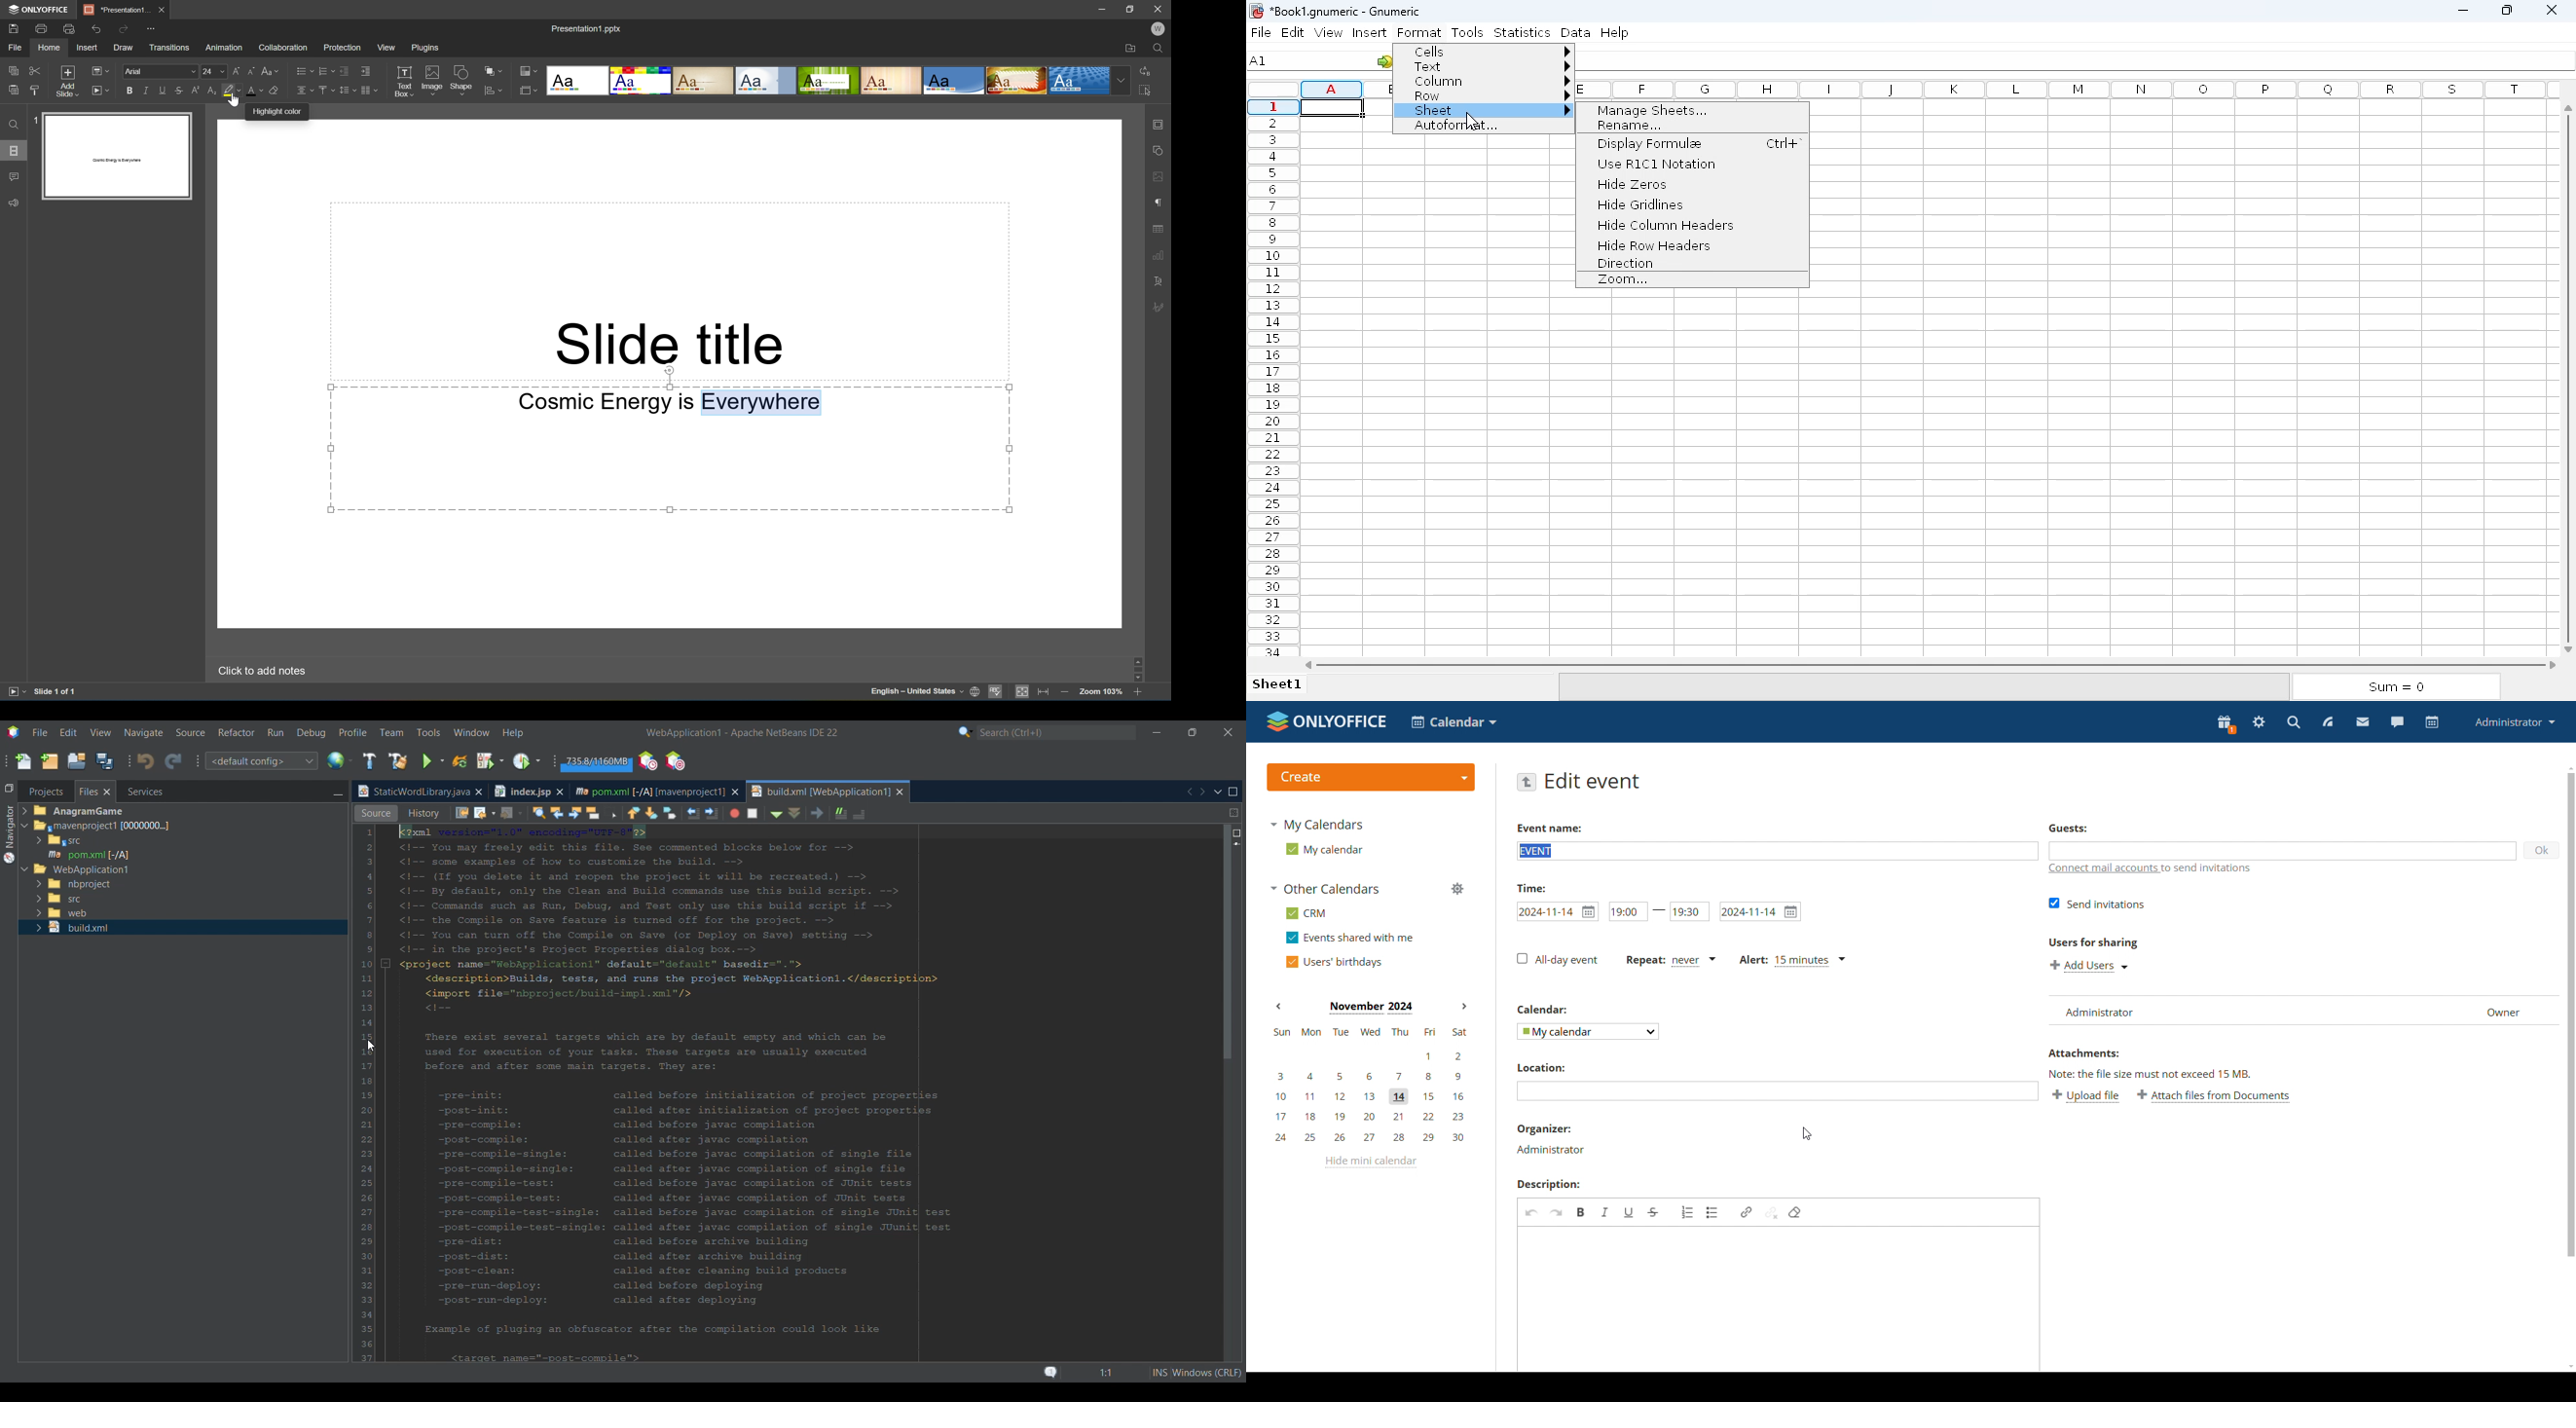 This screenshot has width=2576, height=1428. What do you see at coordinates (1064, 692) in the screenshot?
I see `Zoom Out` at bounding box center [1064, 692].